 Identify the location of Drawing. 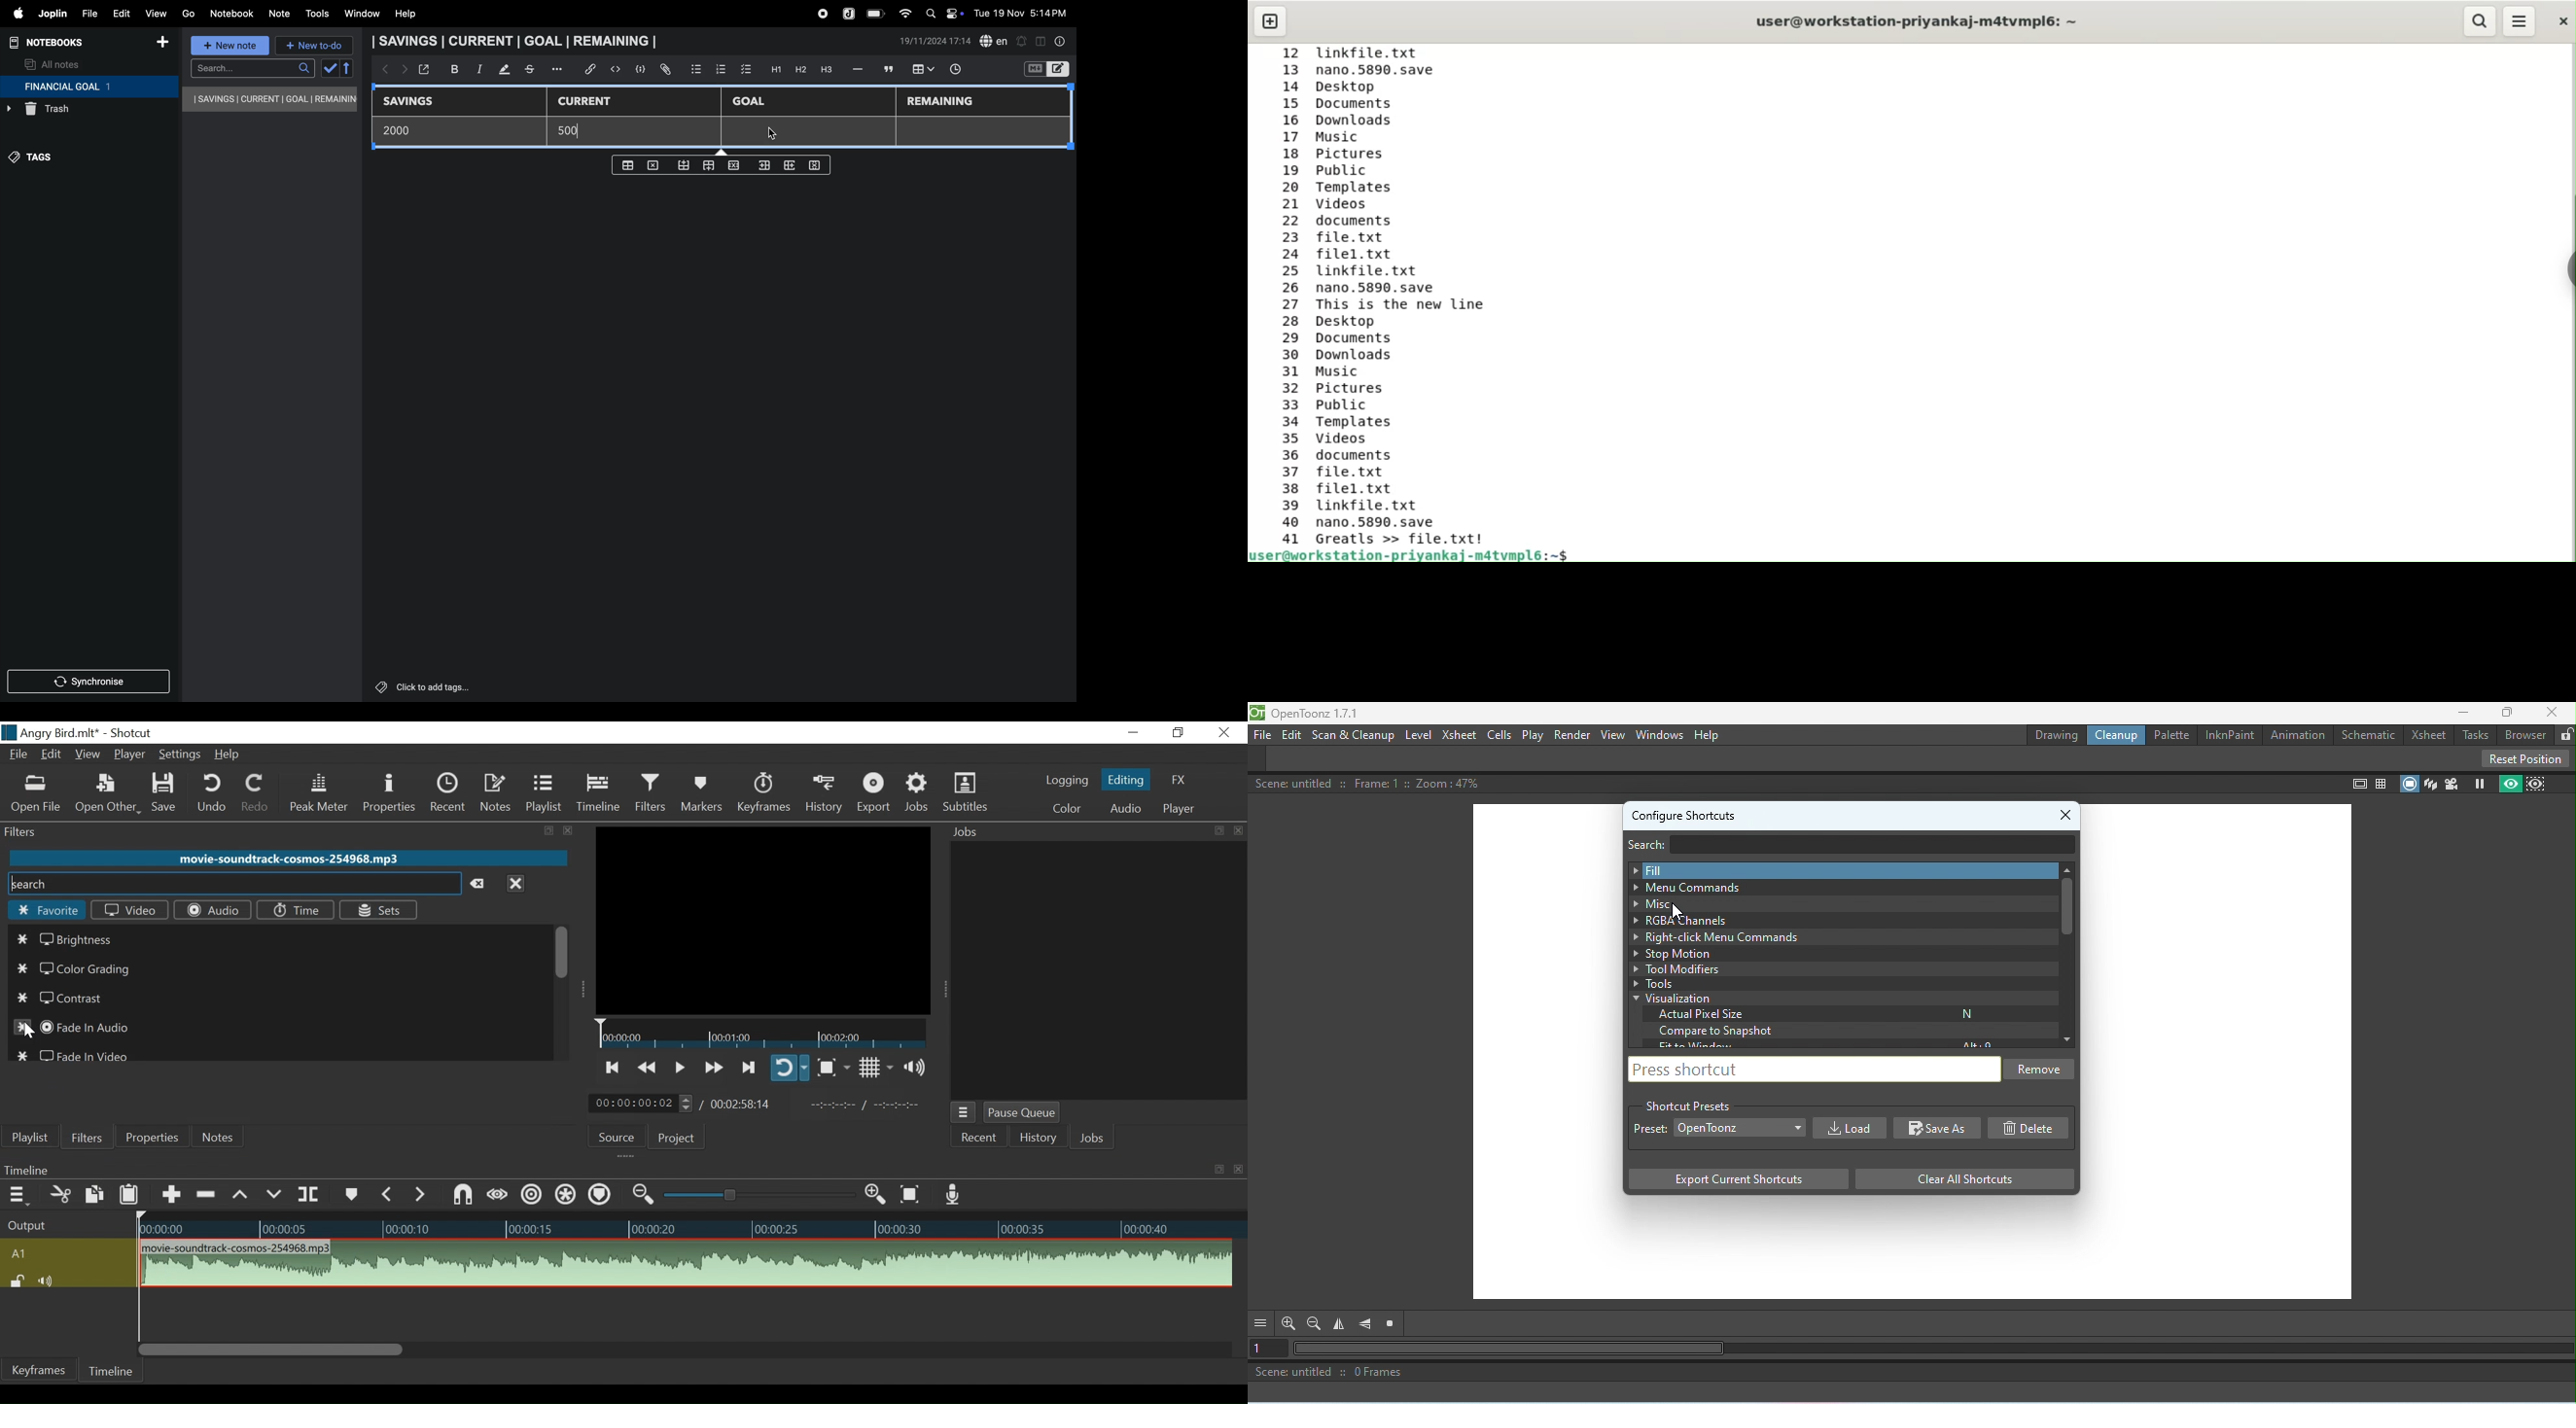
(2055, 735).